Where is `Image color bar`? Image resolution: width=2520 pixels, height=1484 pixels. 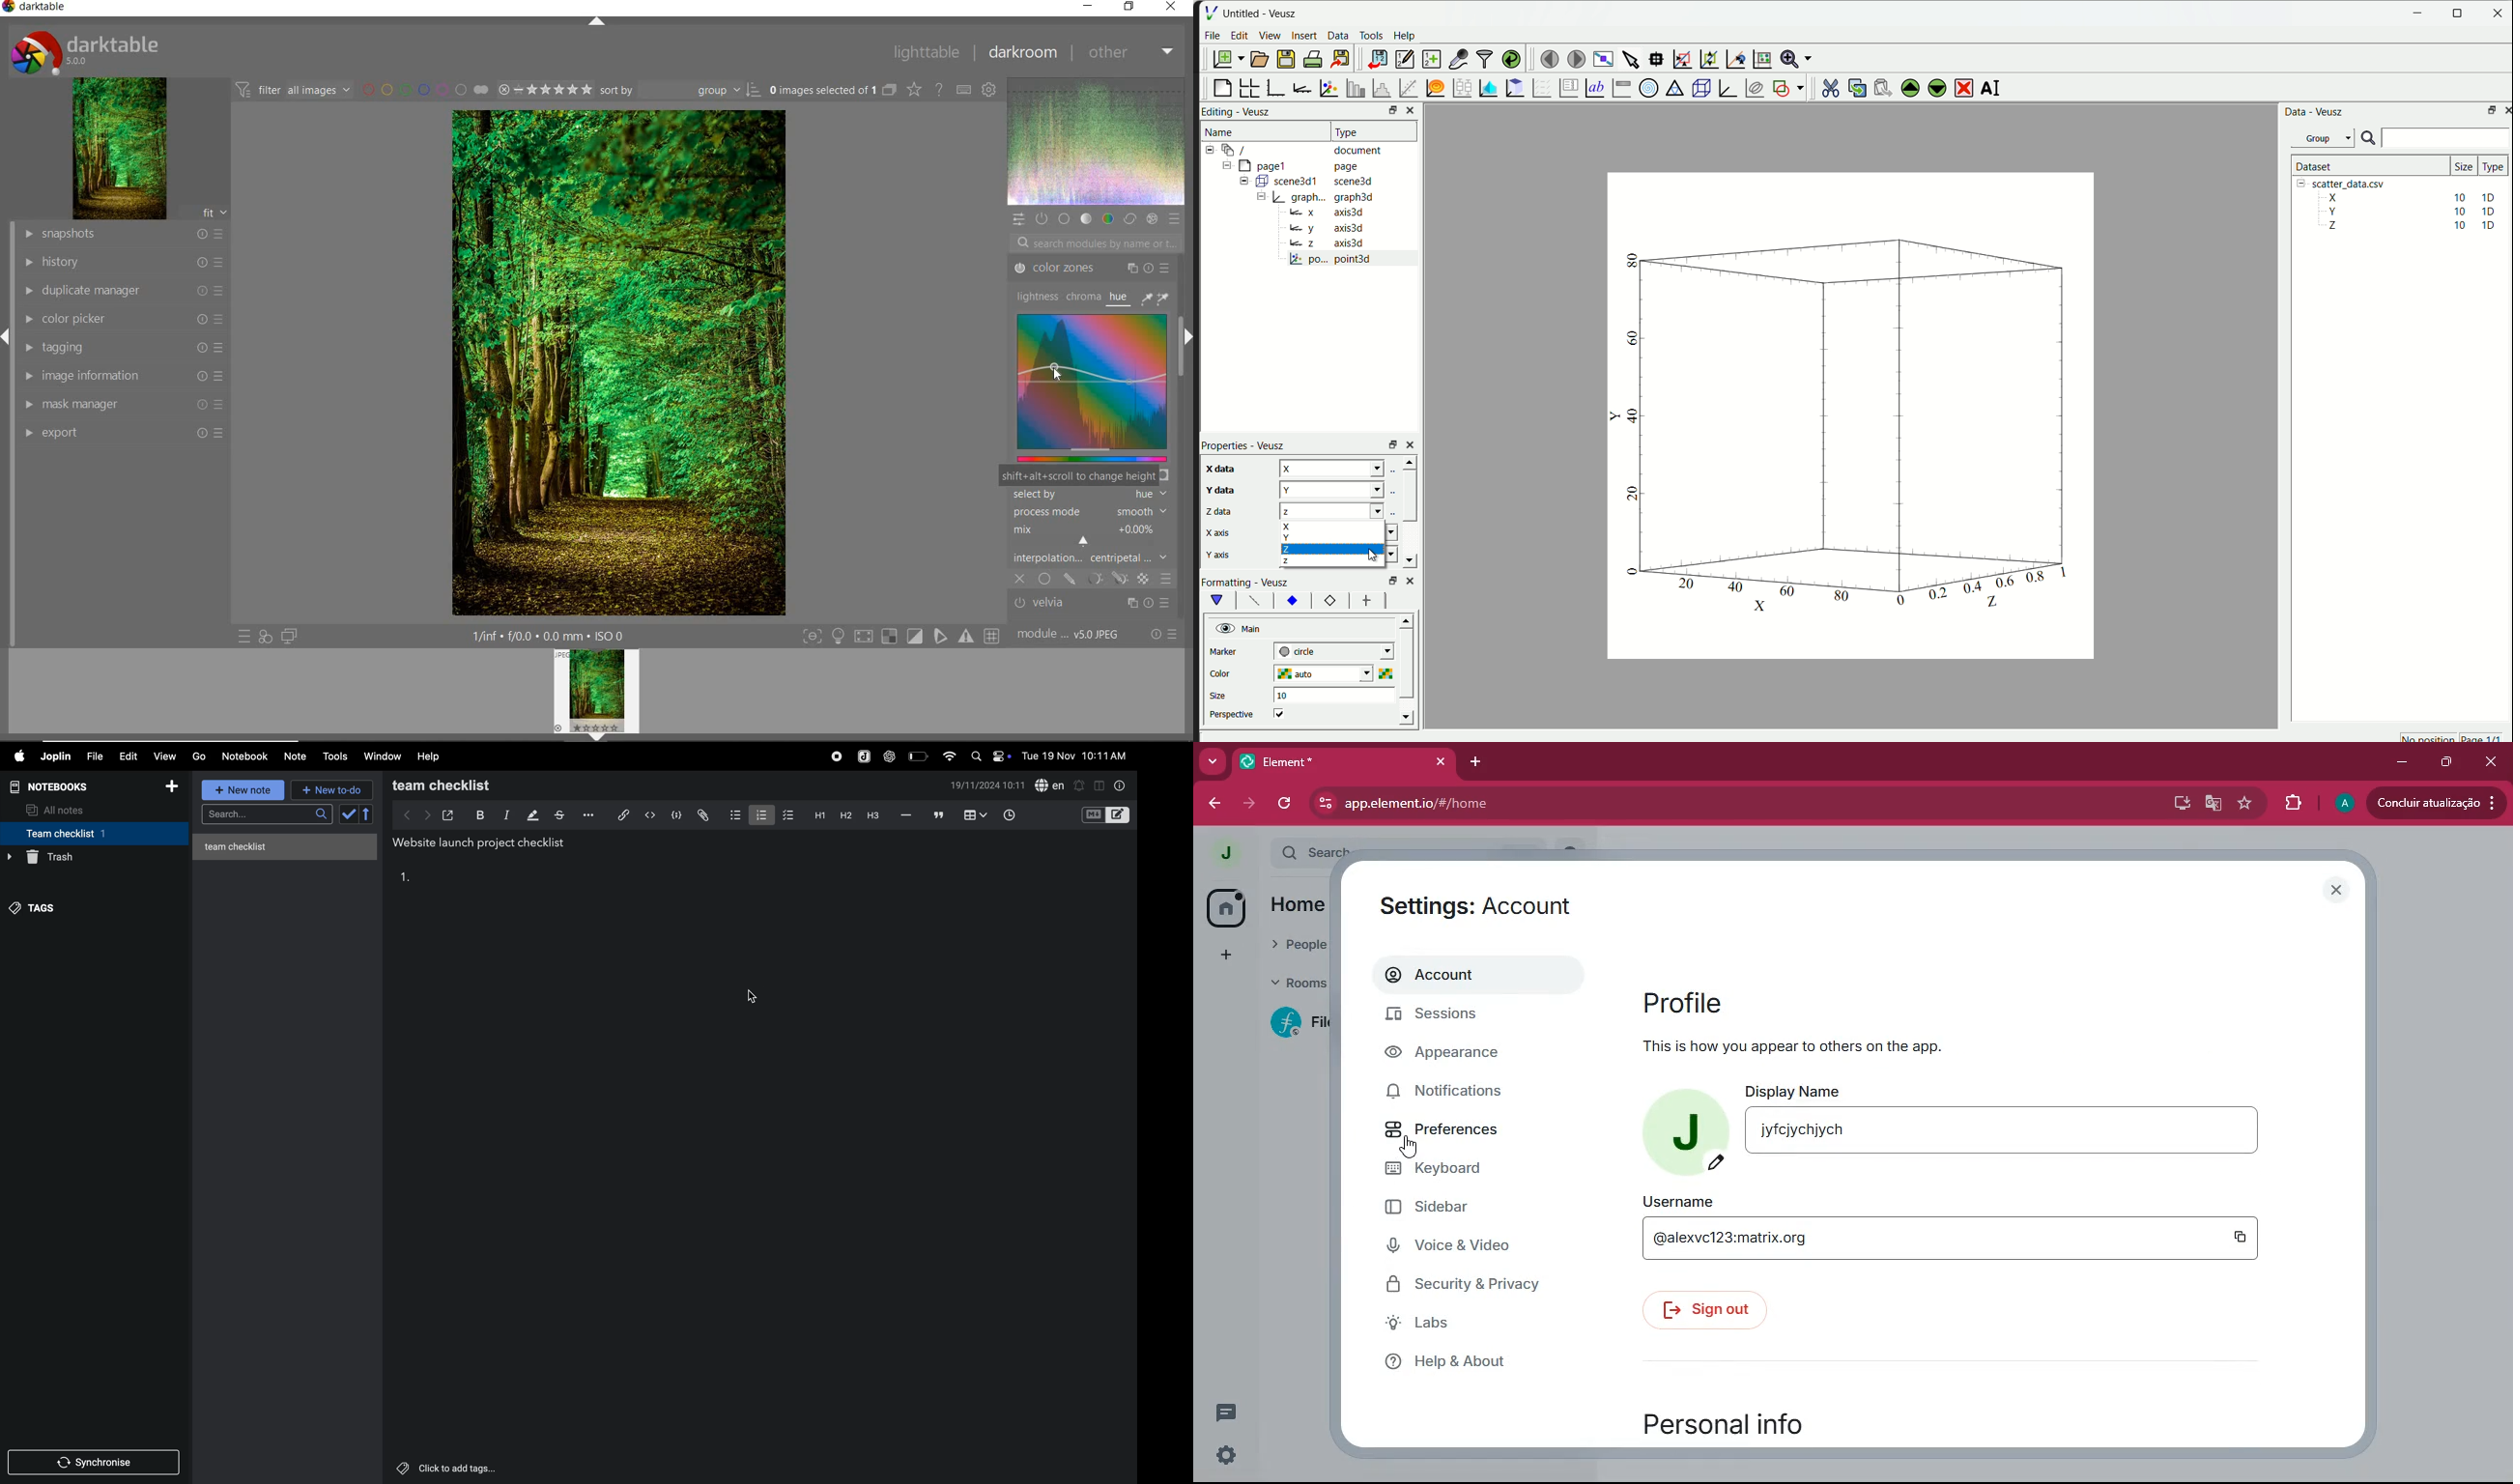 Image color bar is located at coordinates (1623, 87).